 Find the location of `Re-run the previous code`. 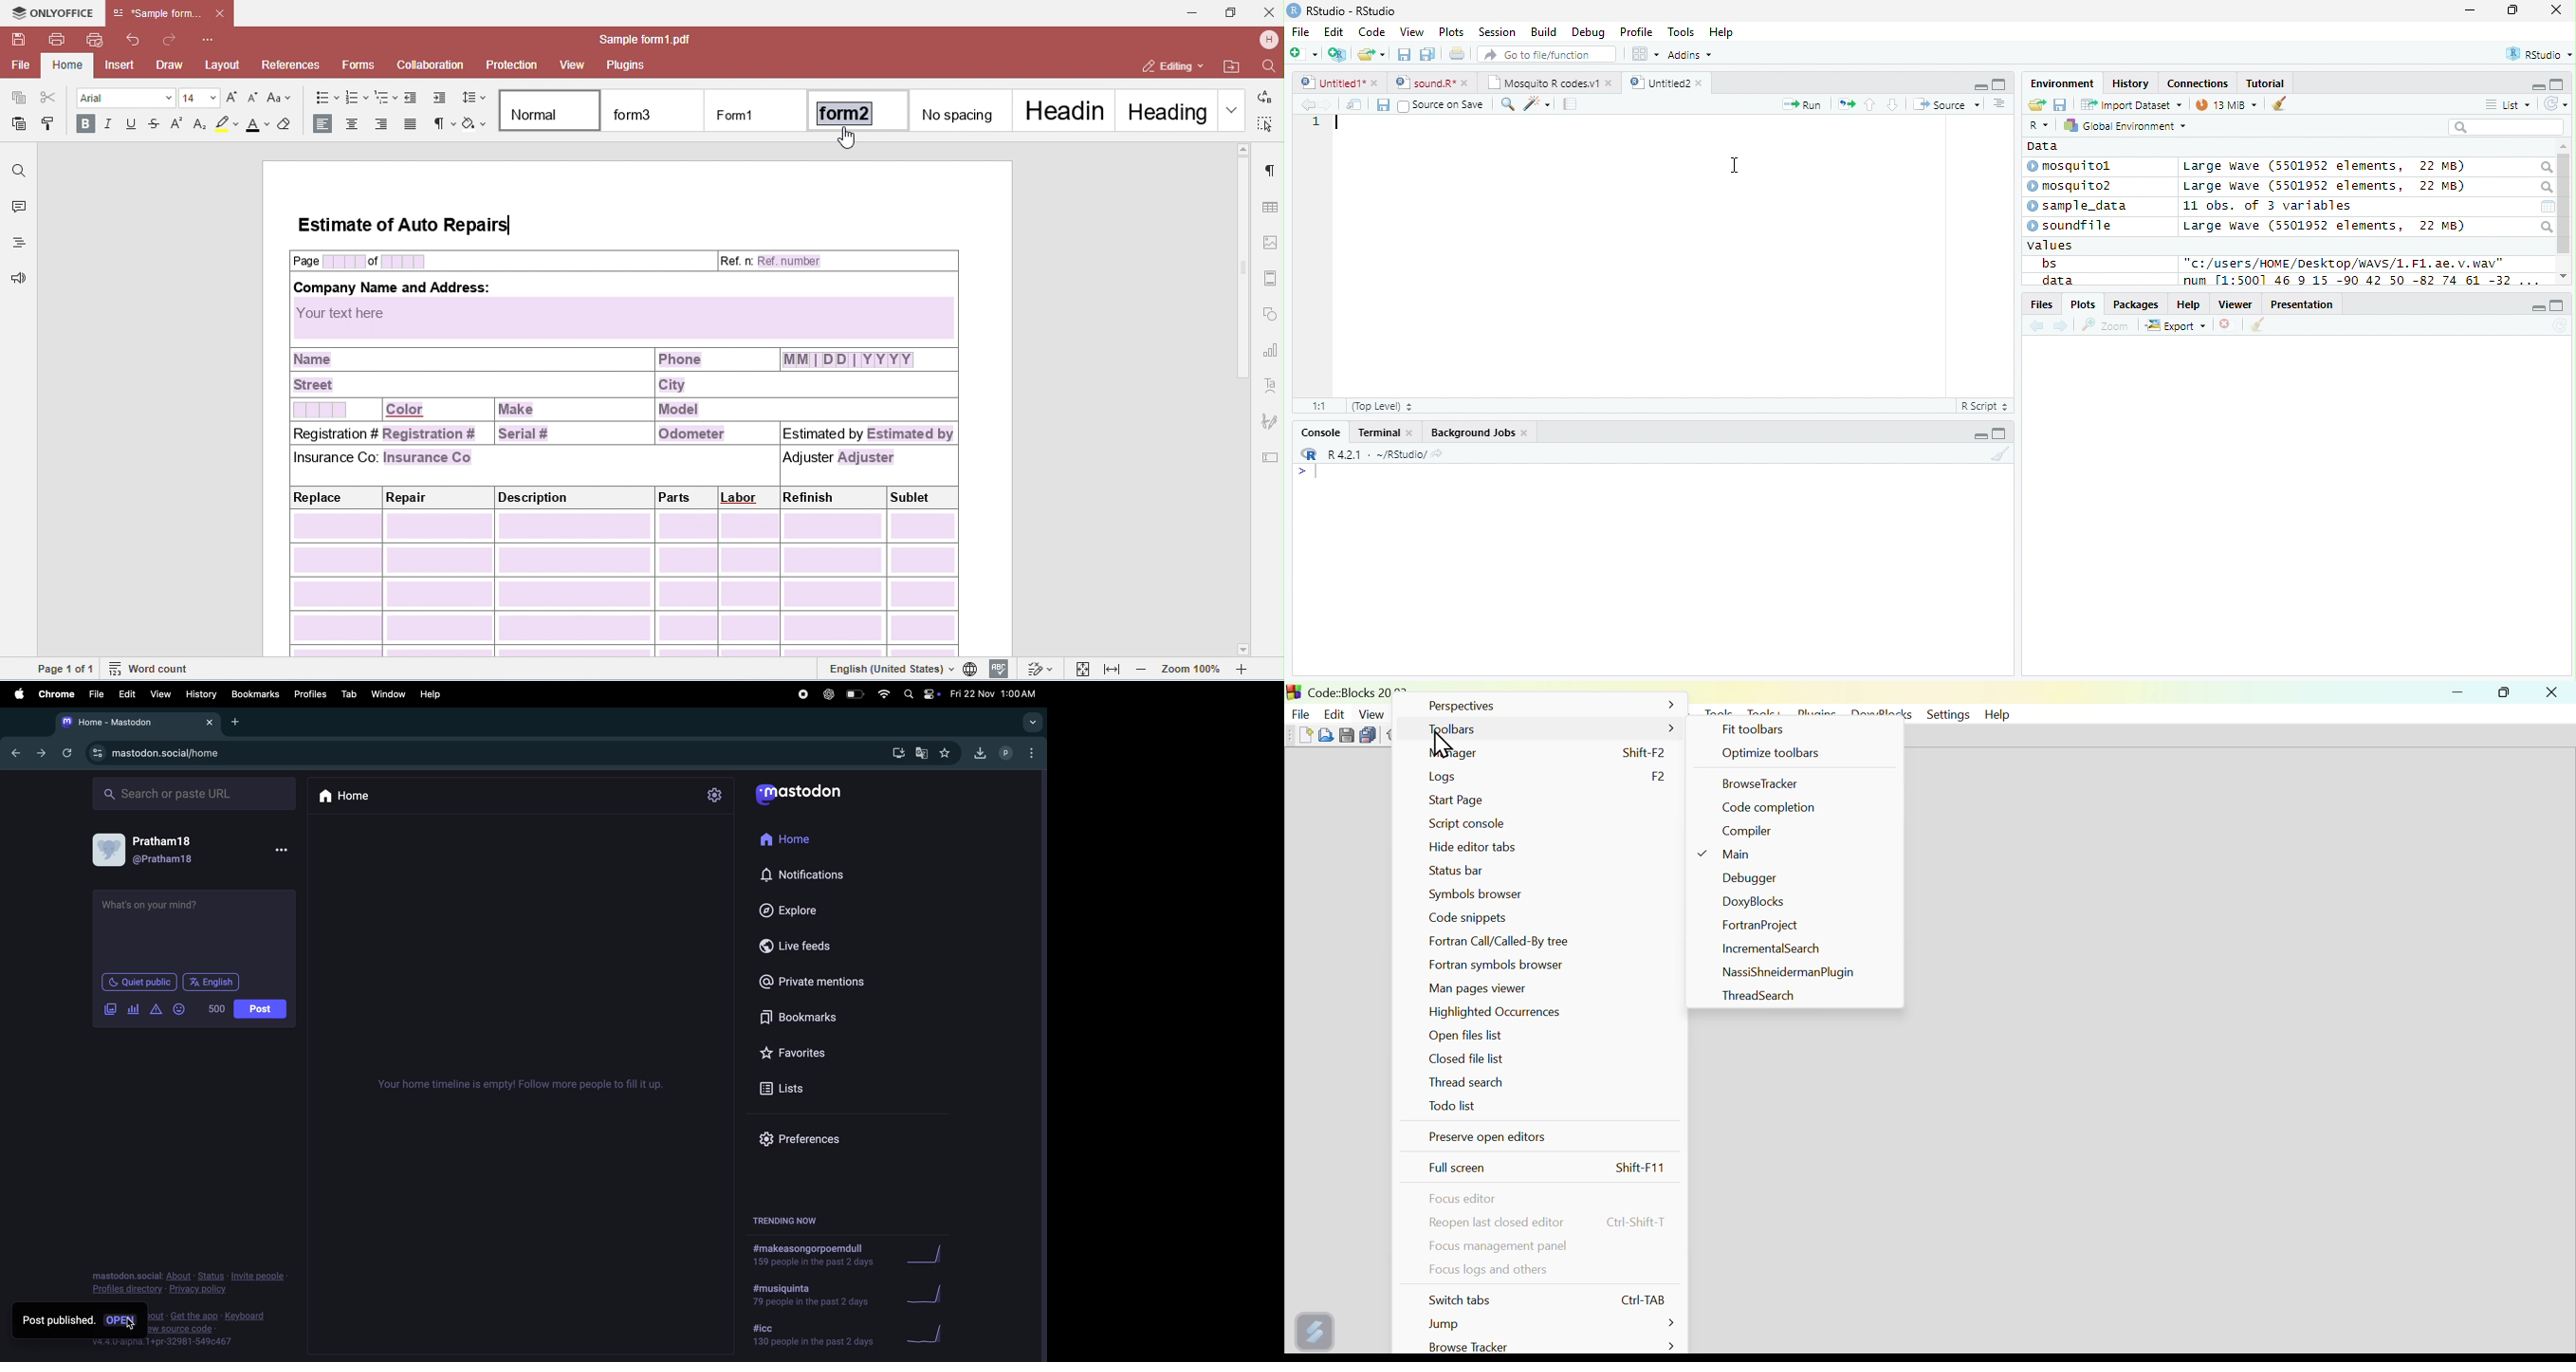

Re-run the previous code is located at coordinates (1846, 104).